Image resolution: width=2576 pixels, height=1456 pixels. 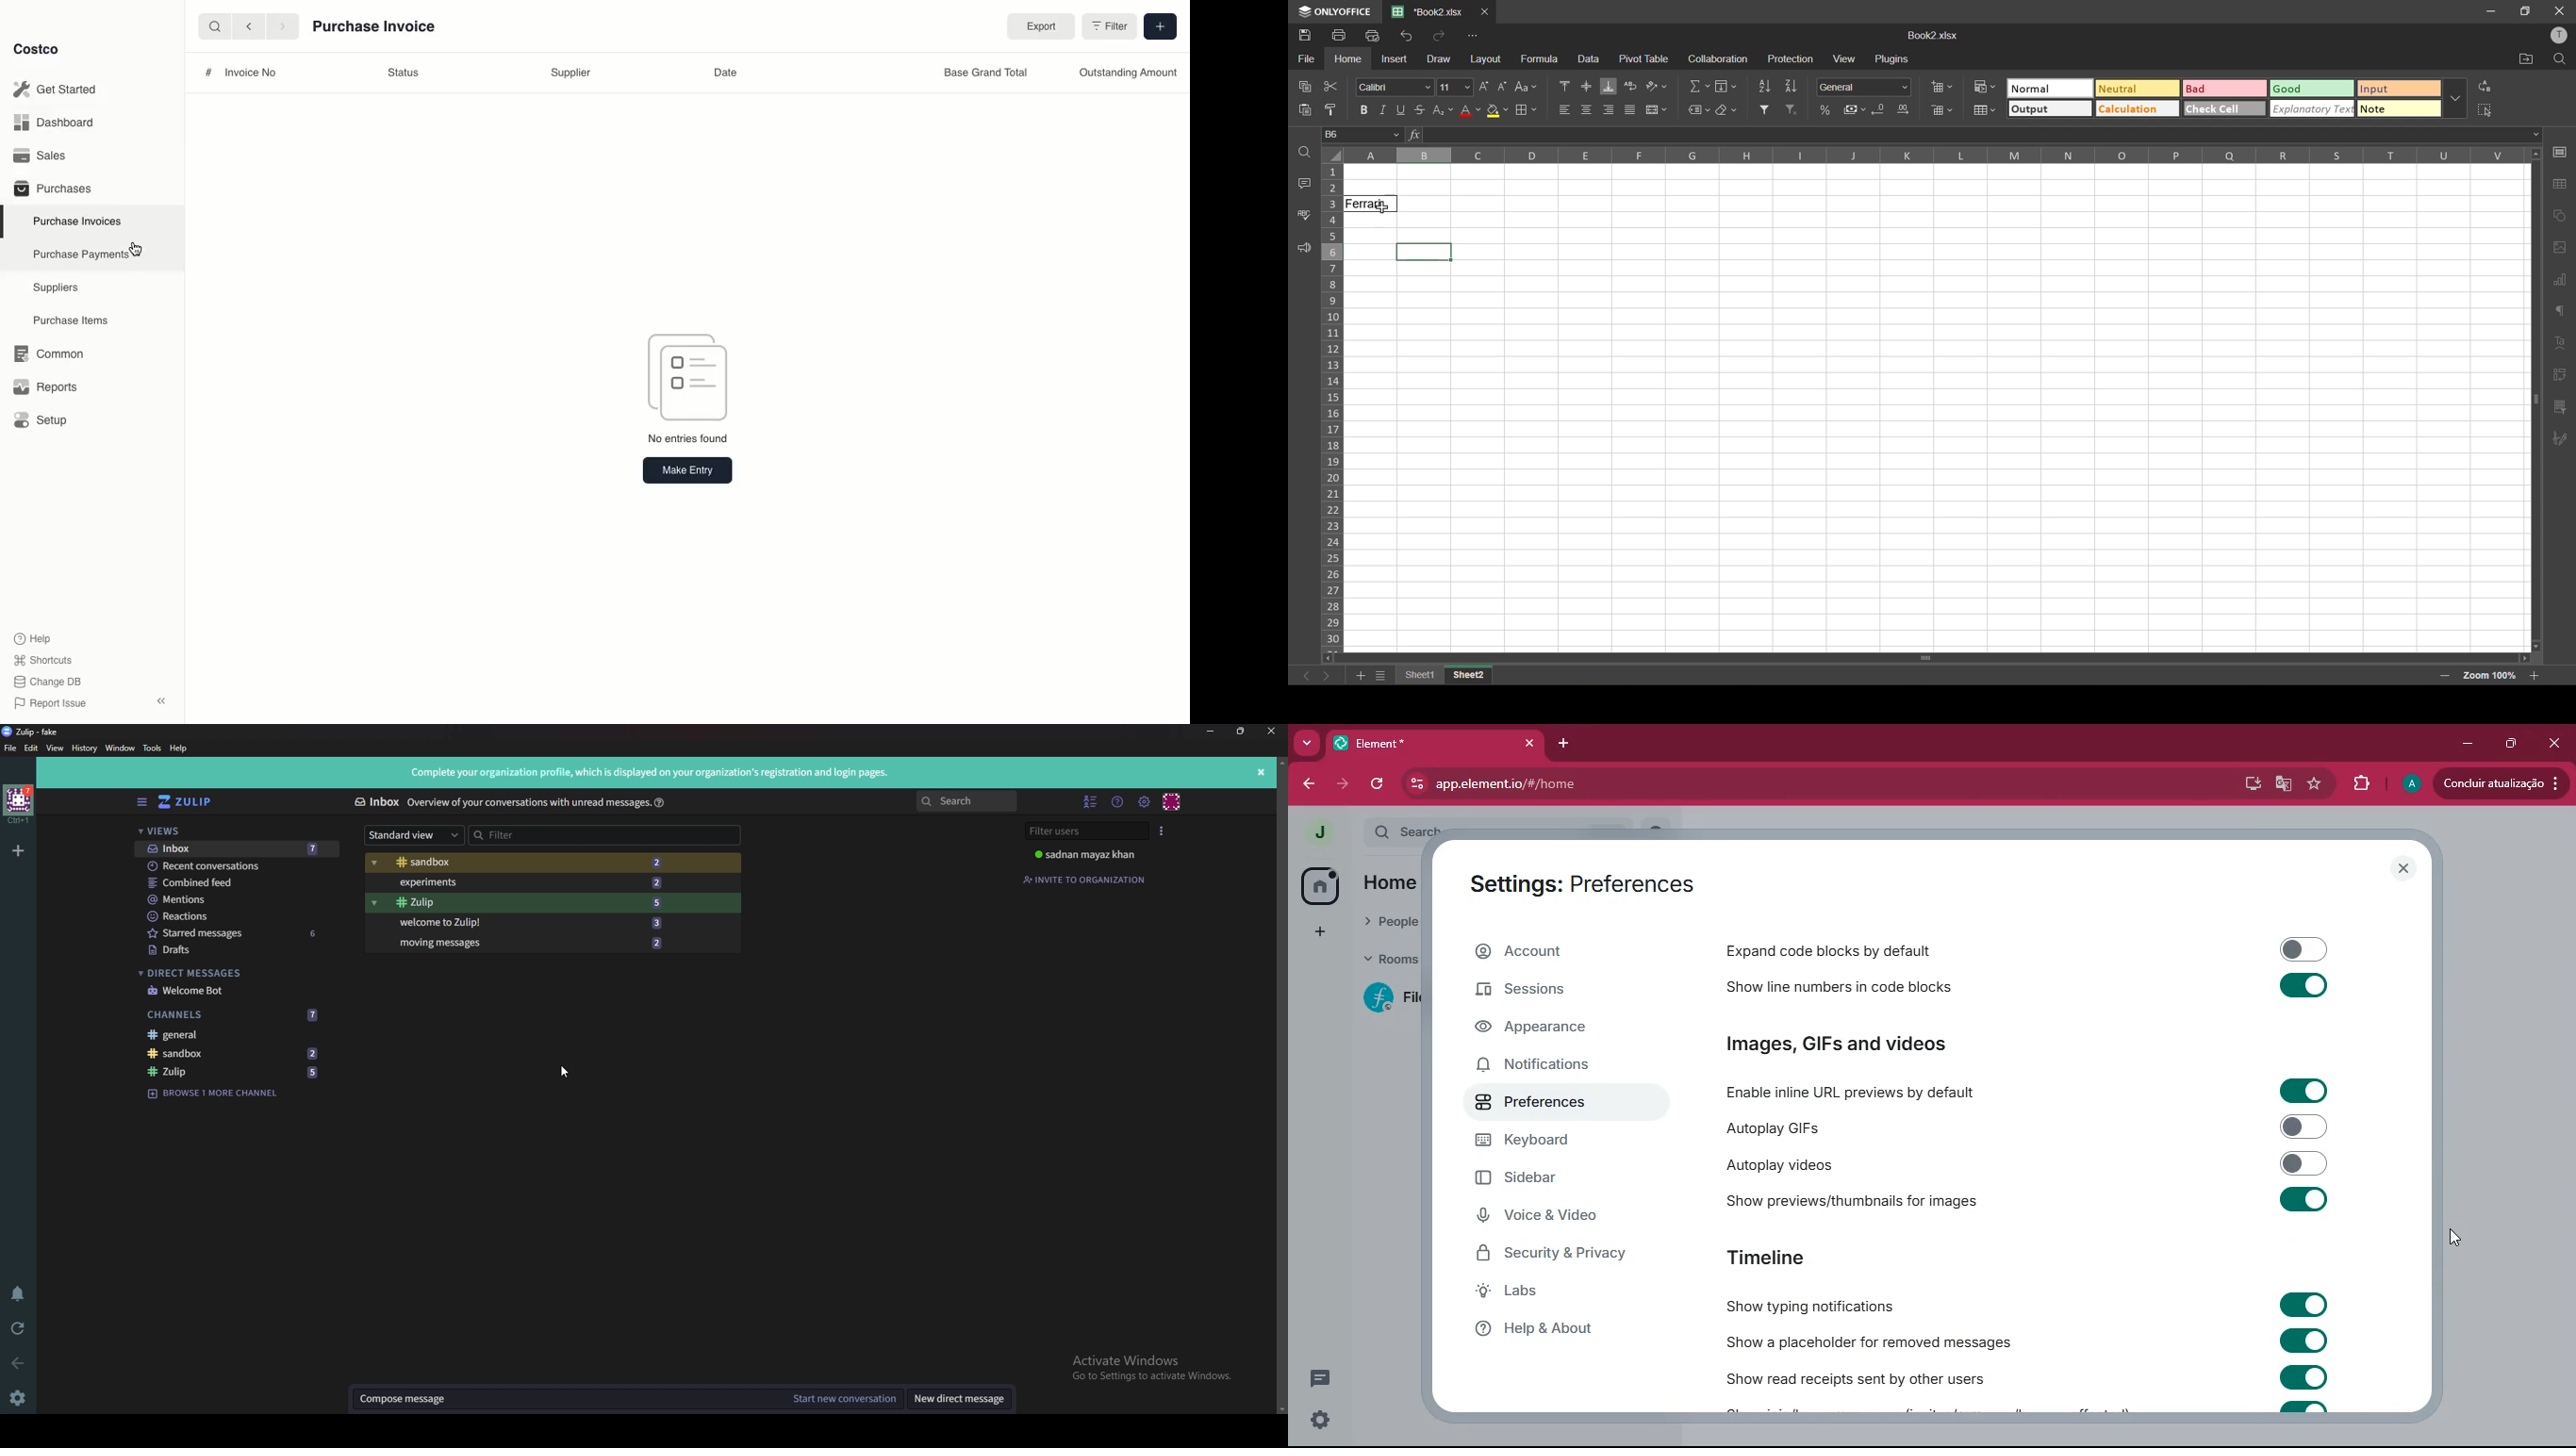 What do you see at coordinates (1984, 111) in the screenshot?
I see `format as table` at bounding box center [1984, 111].